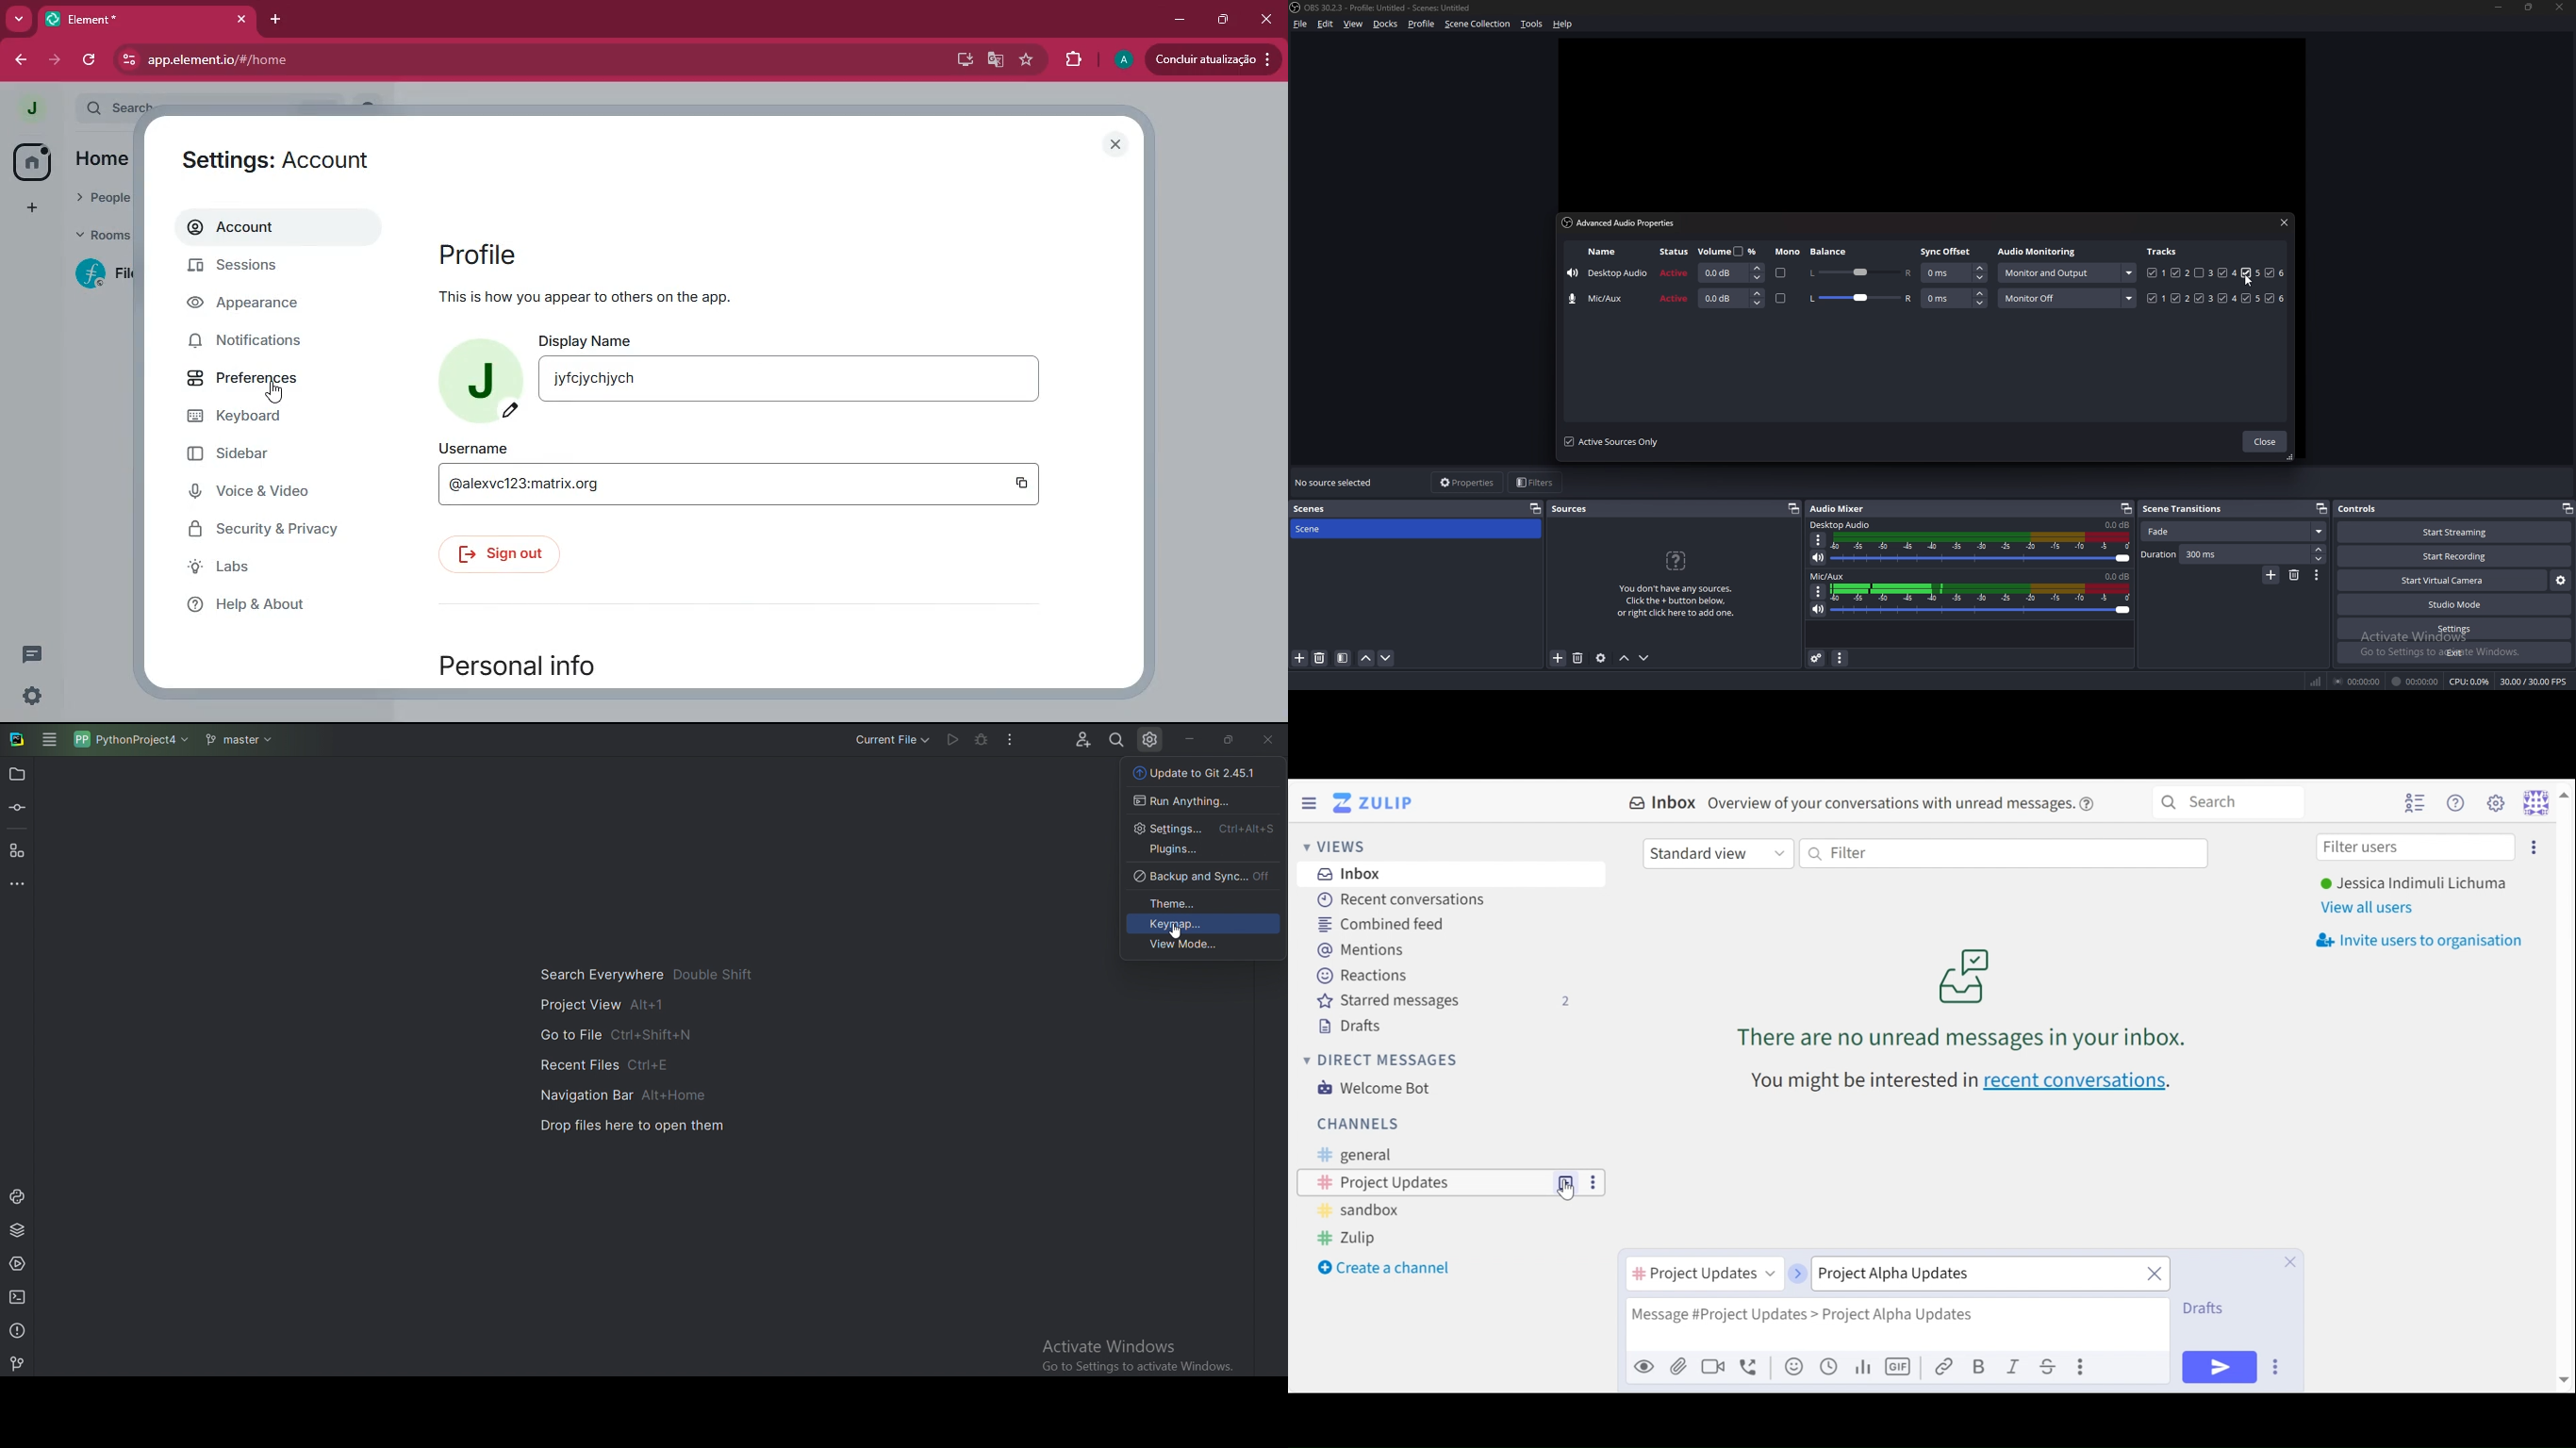 Image resolution: width=2576 pixels, height=1456 pixels. I want to click on Pycharm, so click(17, 739).